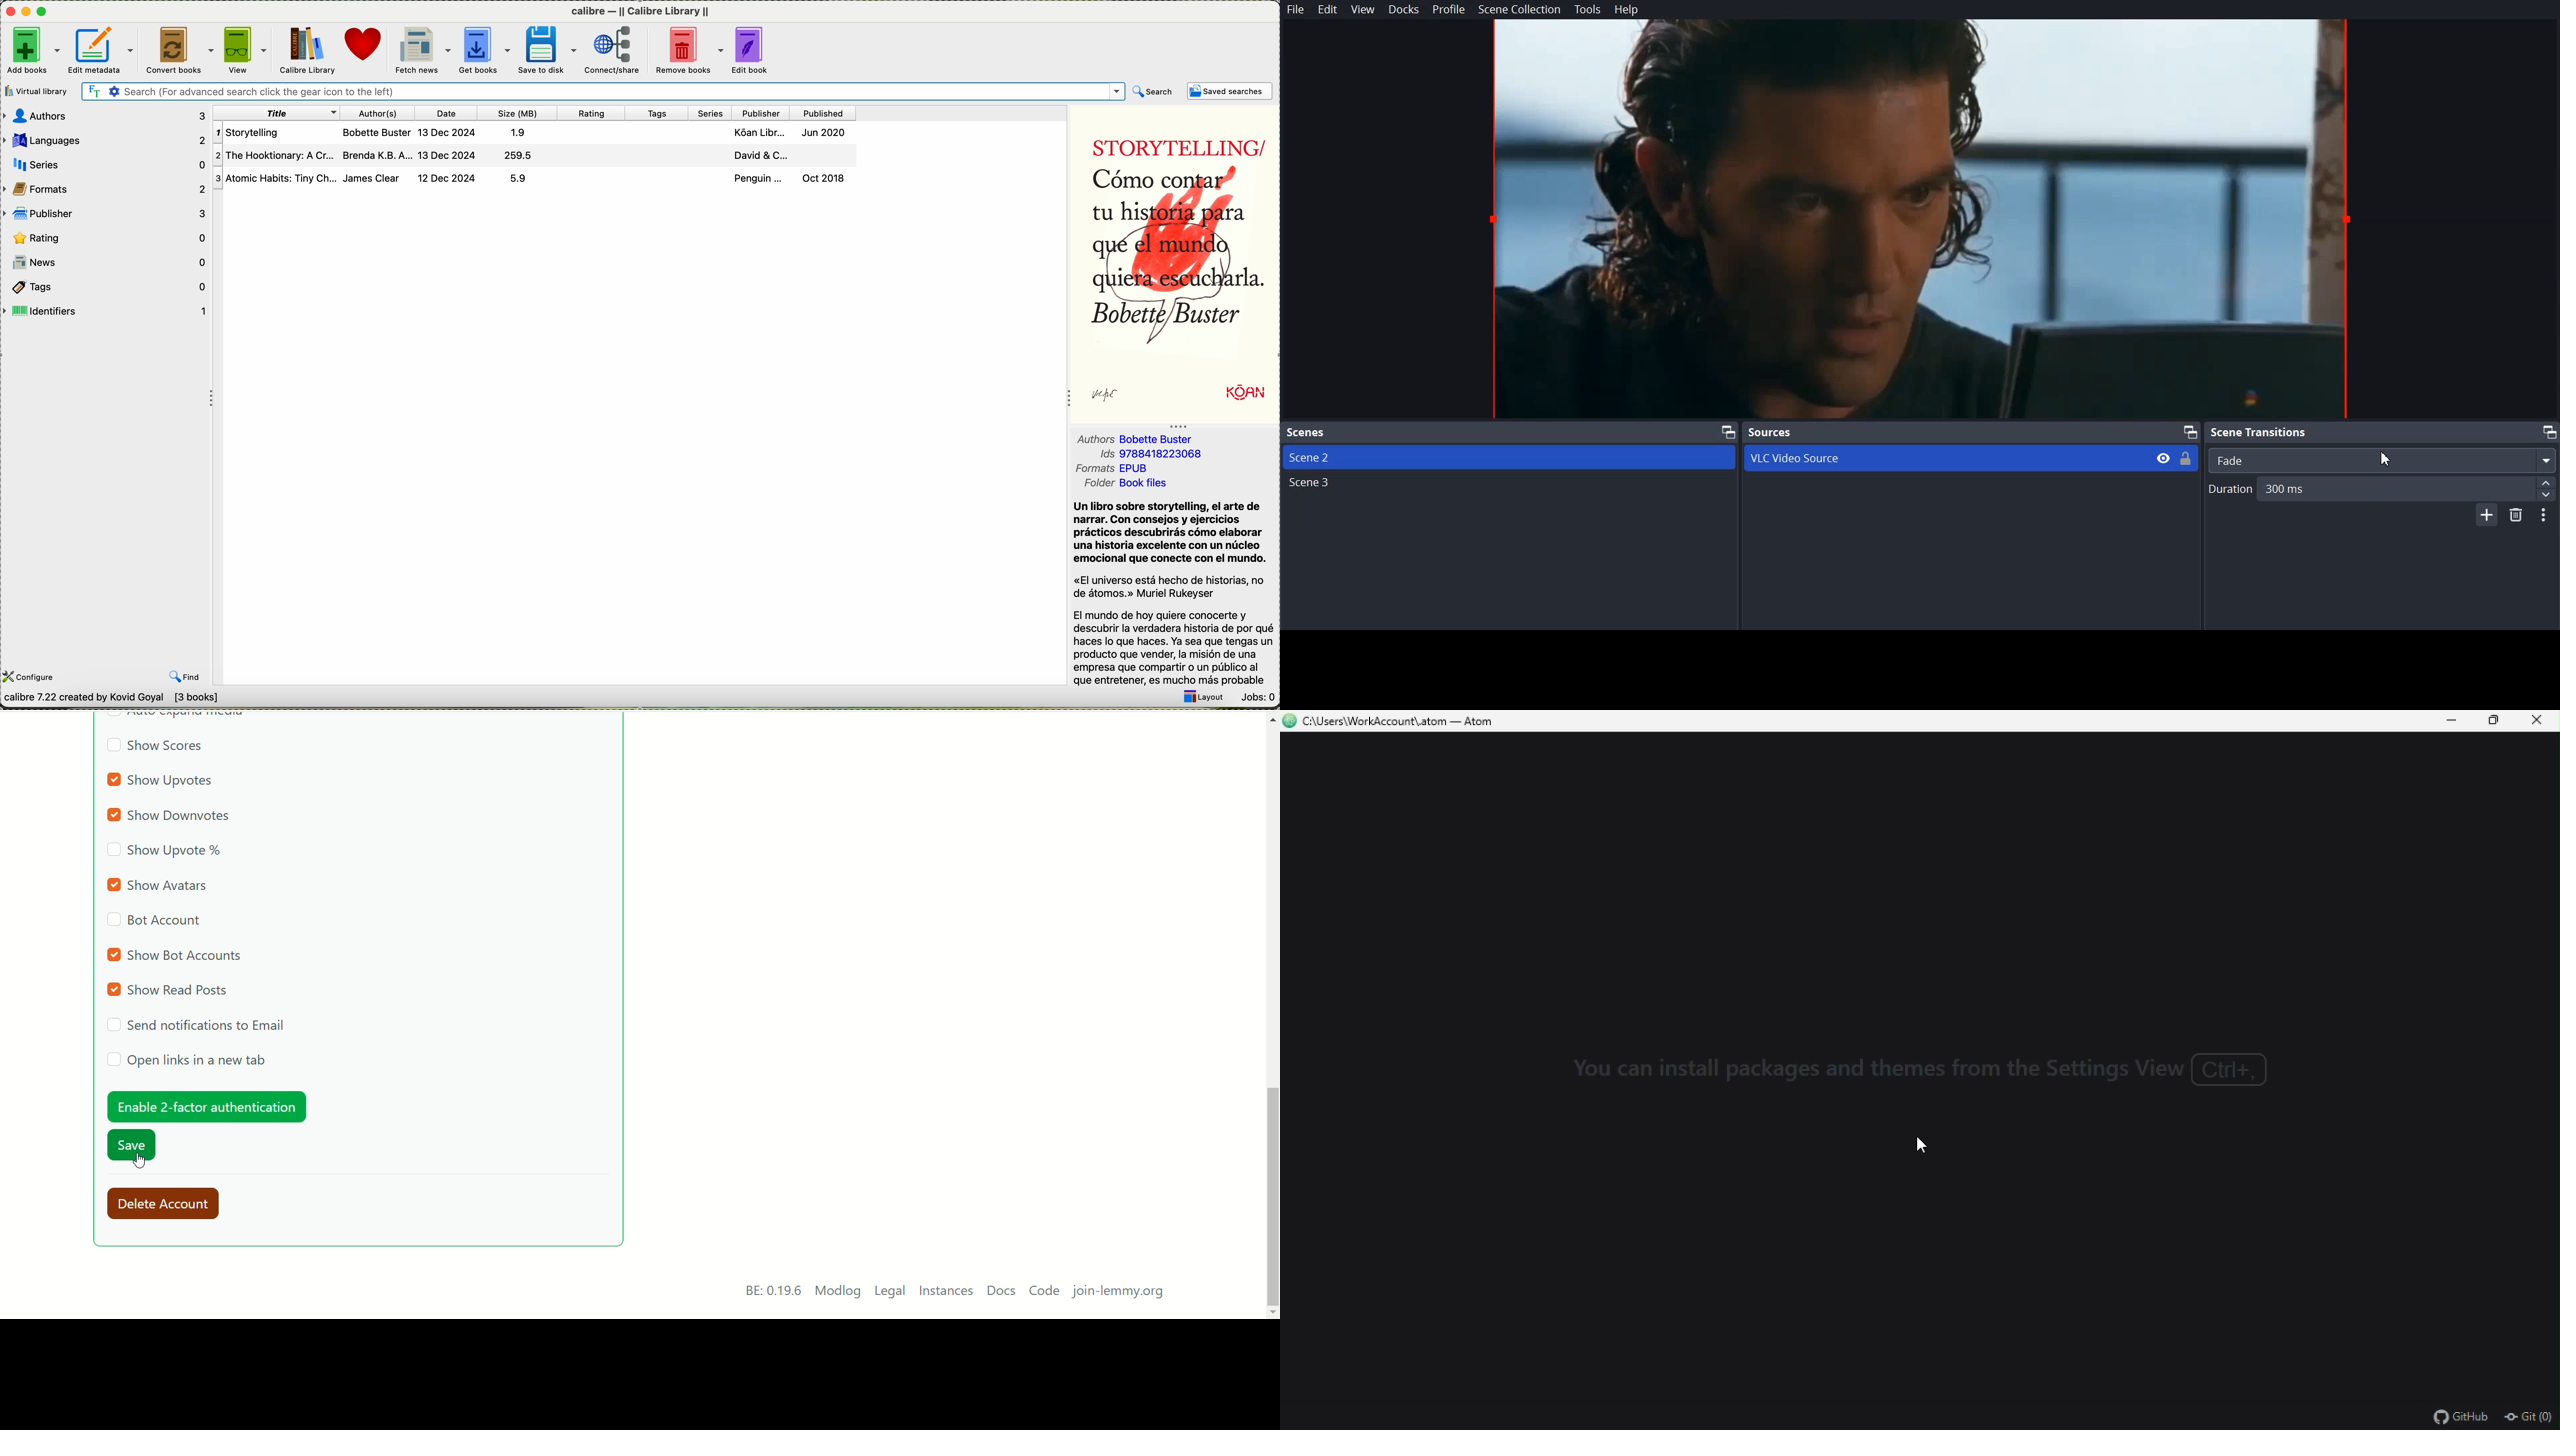  I want to click on rating, so click(596, 113).